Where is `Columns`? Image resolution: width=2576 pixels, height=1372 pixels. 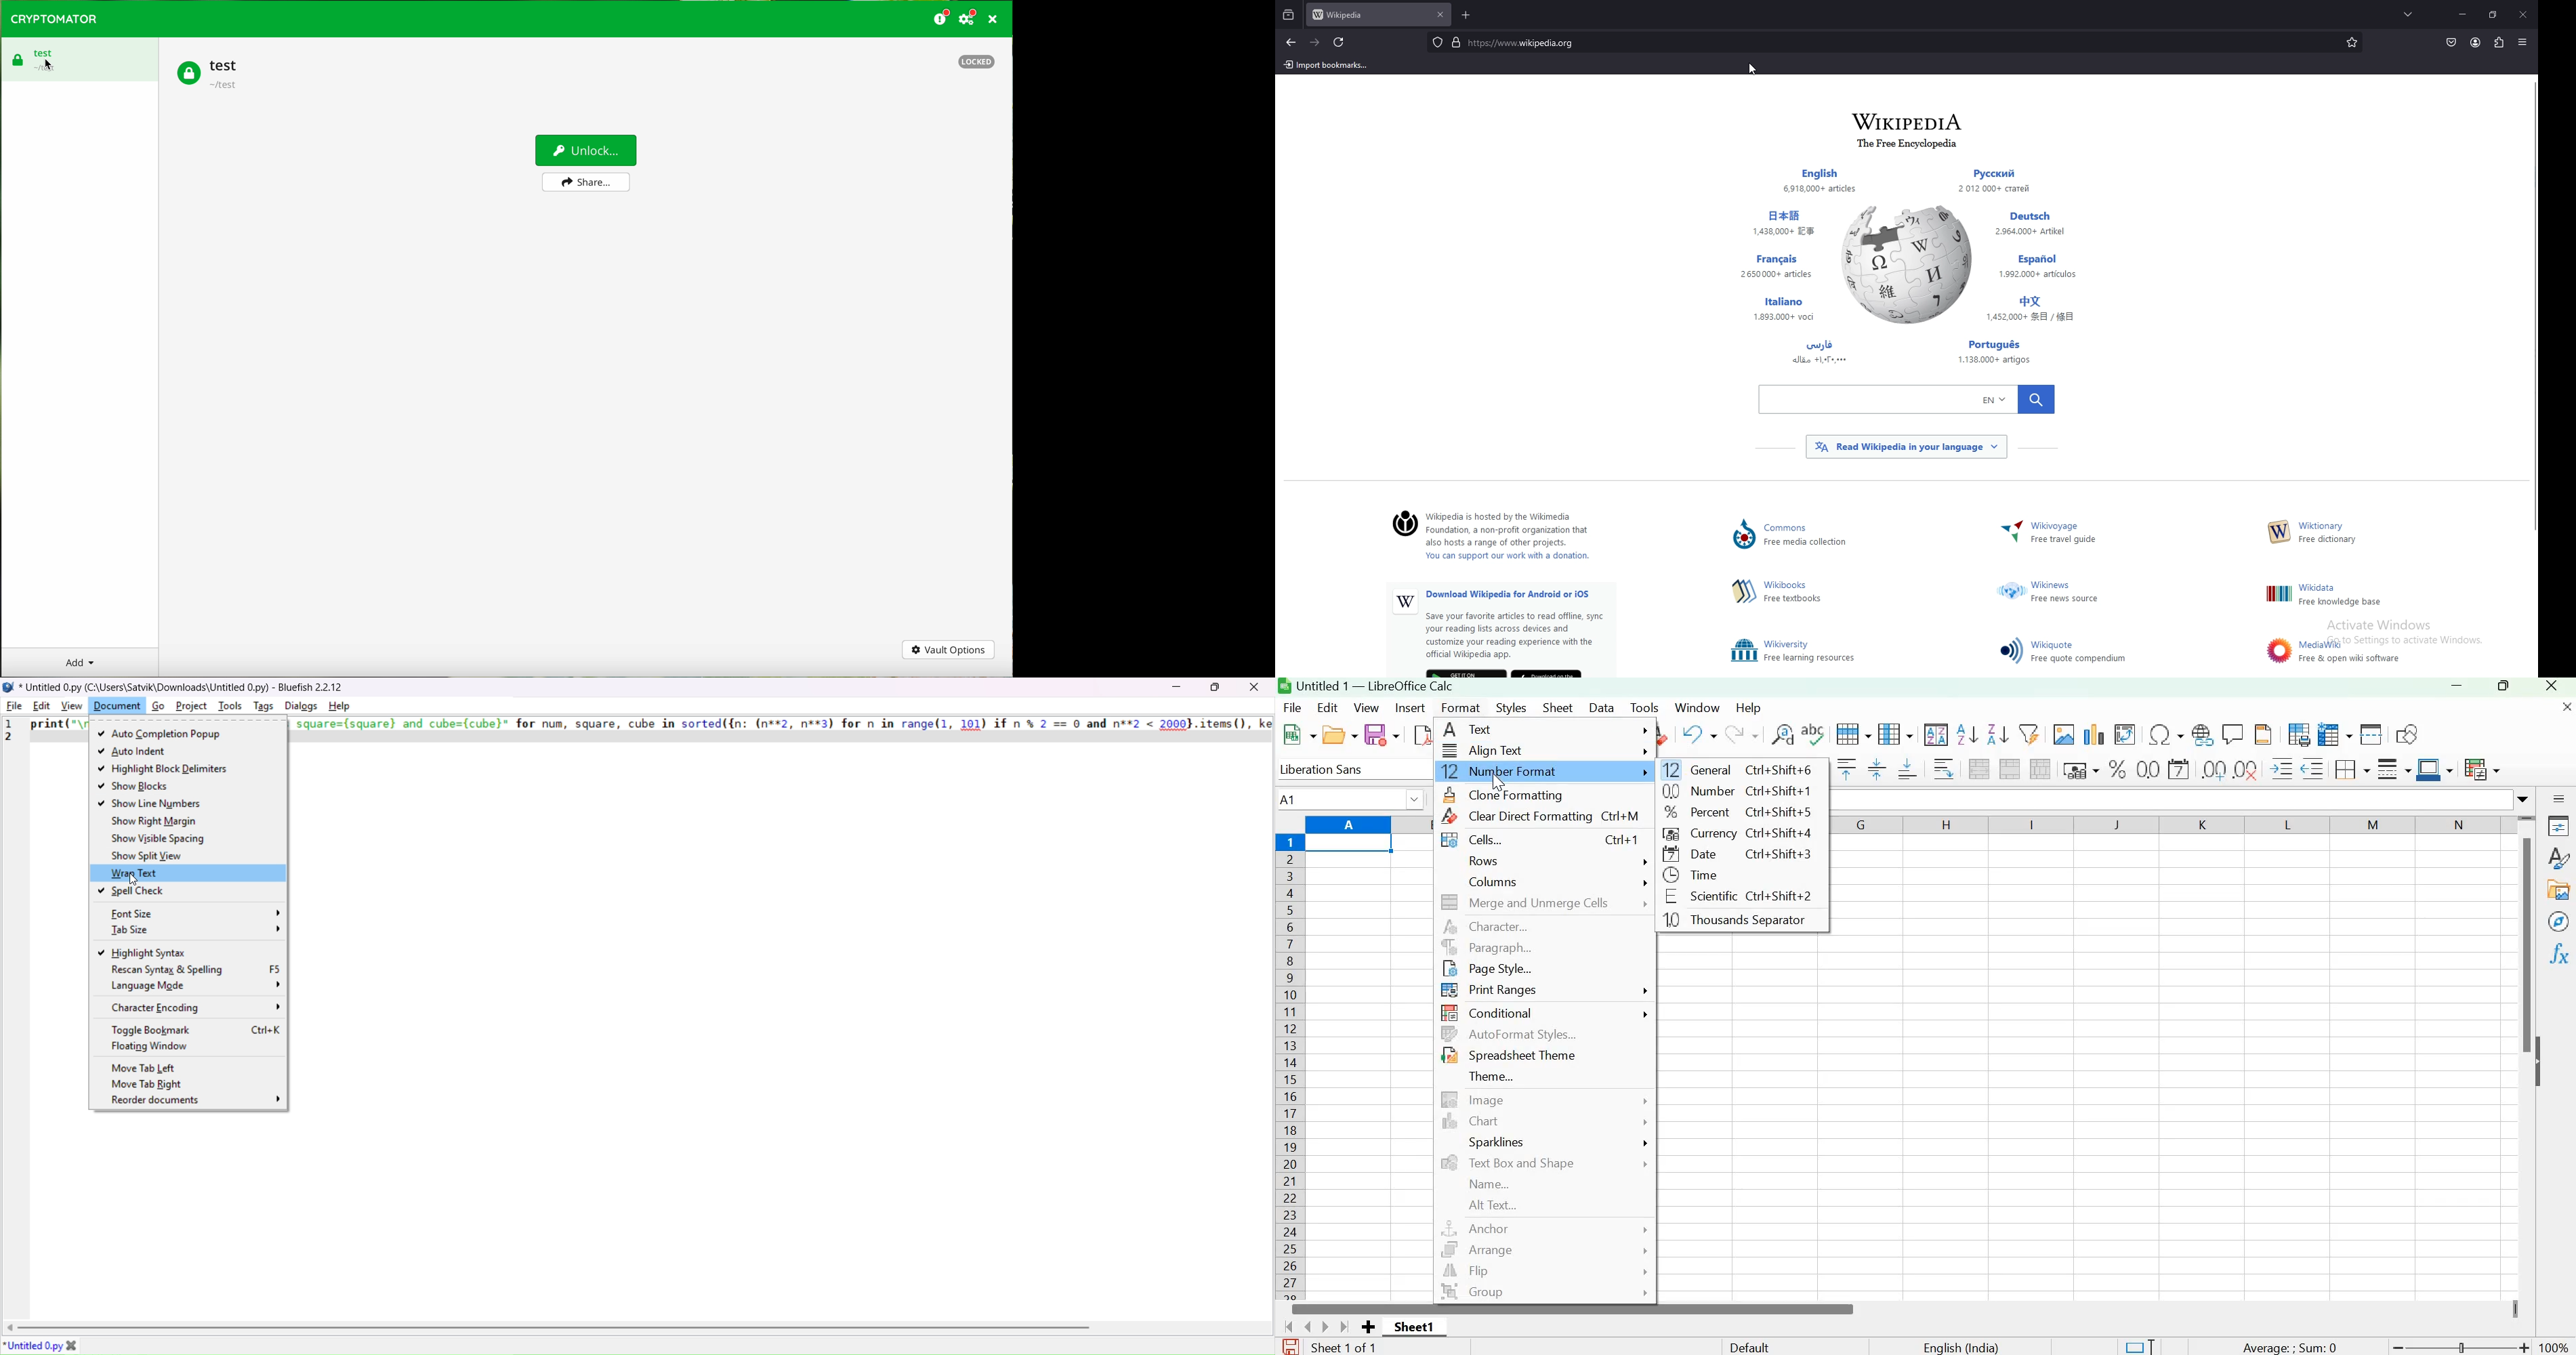 Columns is located at coordinates (1490, 881).